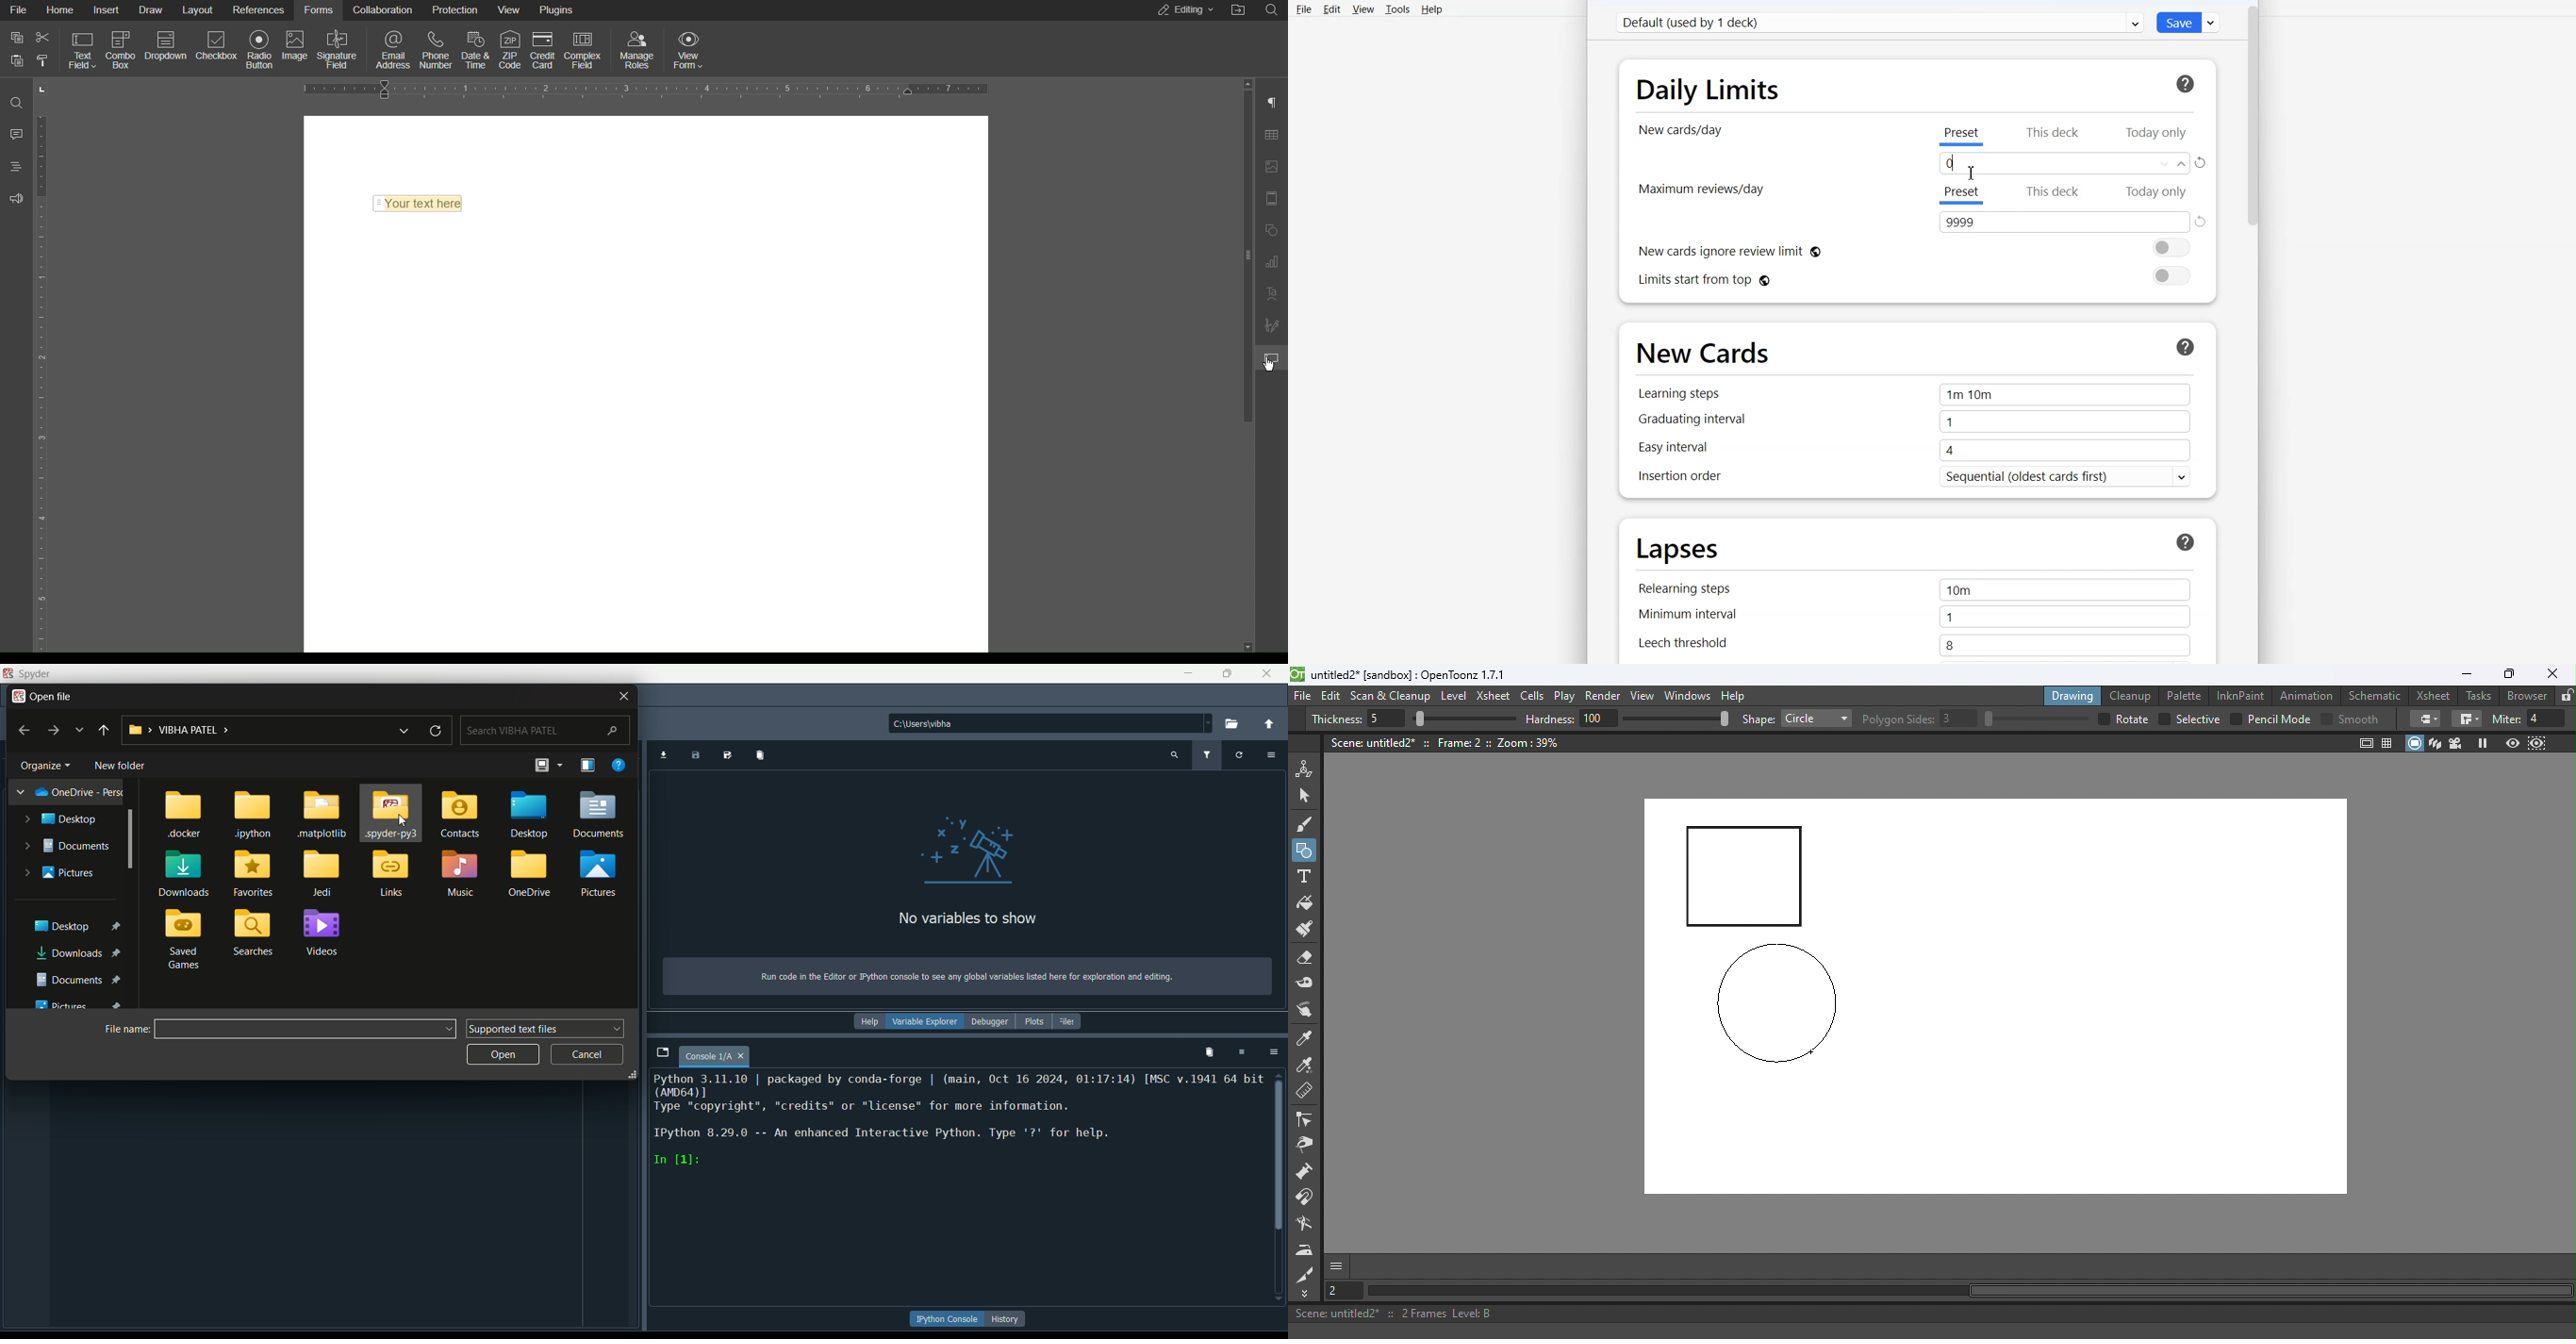 Image resolution: width=2576 pixels, height=1344 pixels. I want to click on Today only, so click(2158, 192).